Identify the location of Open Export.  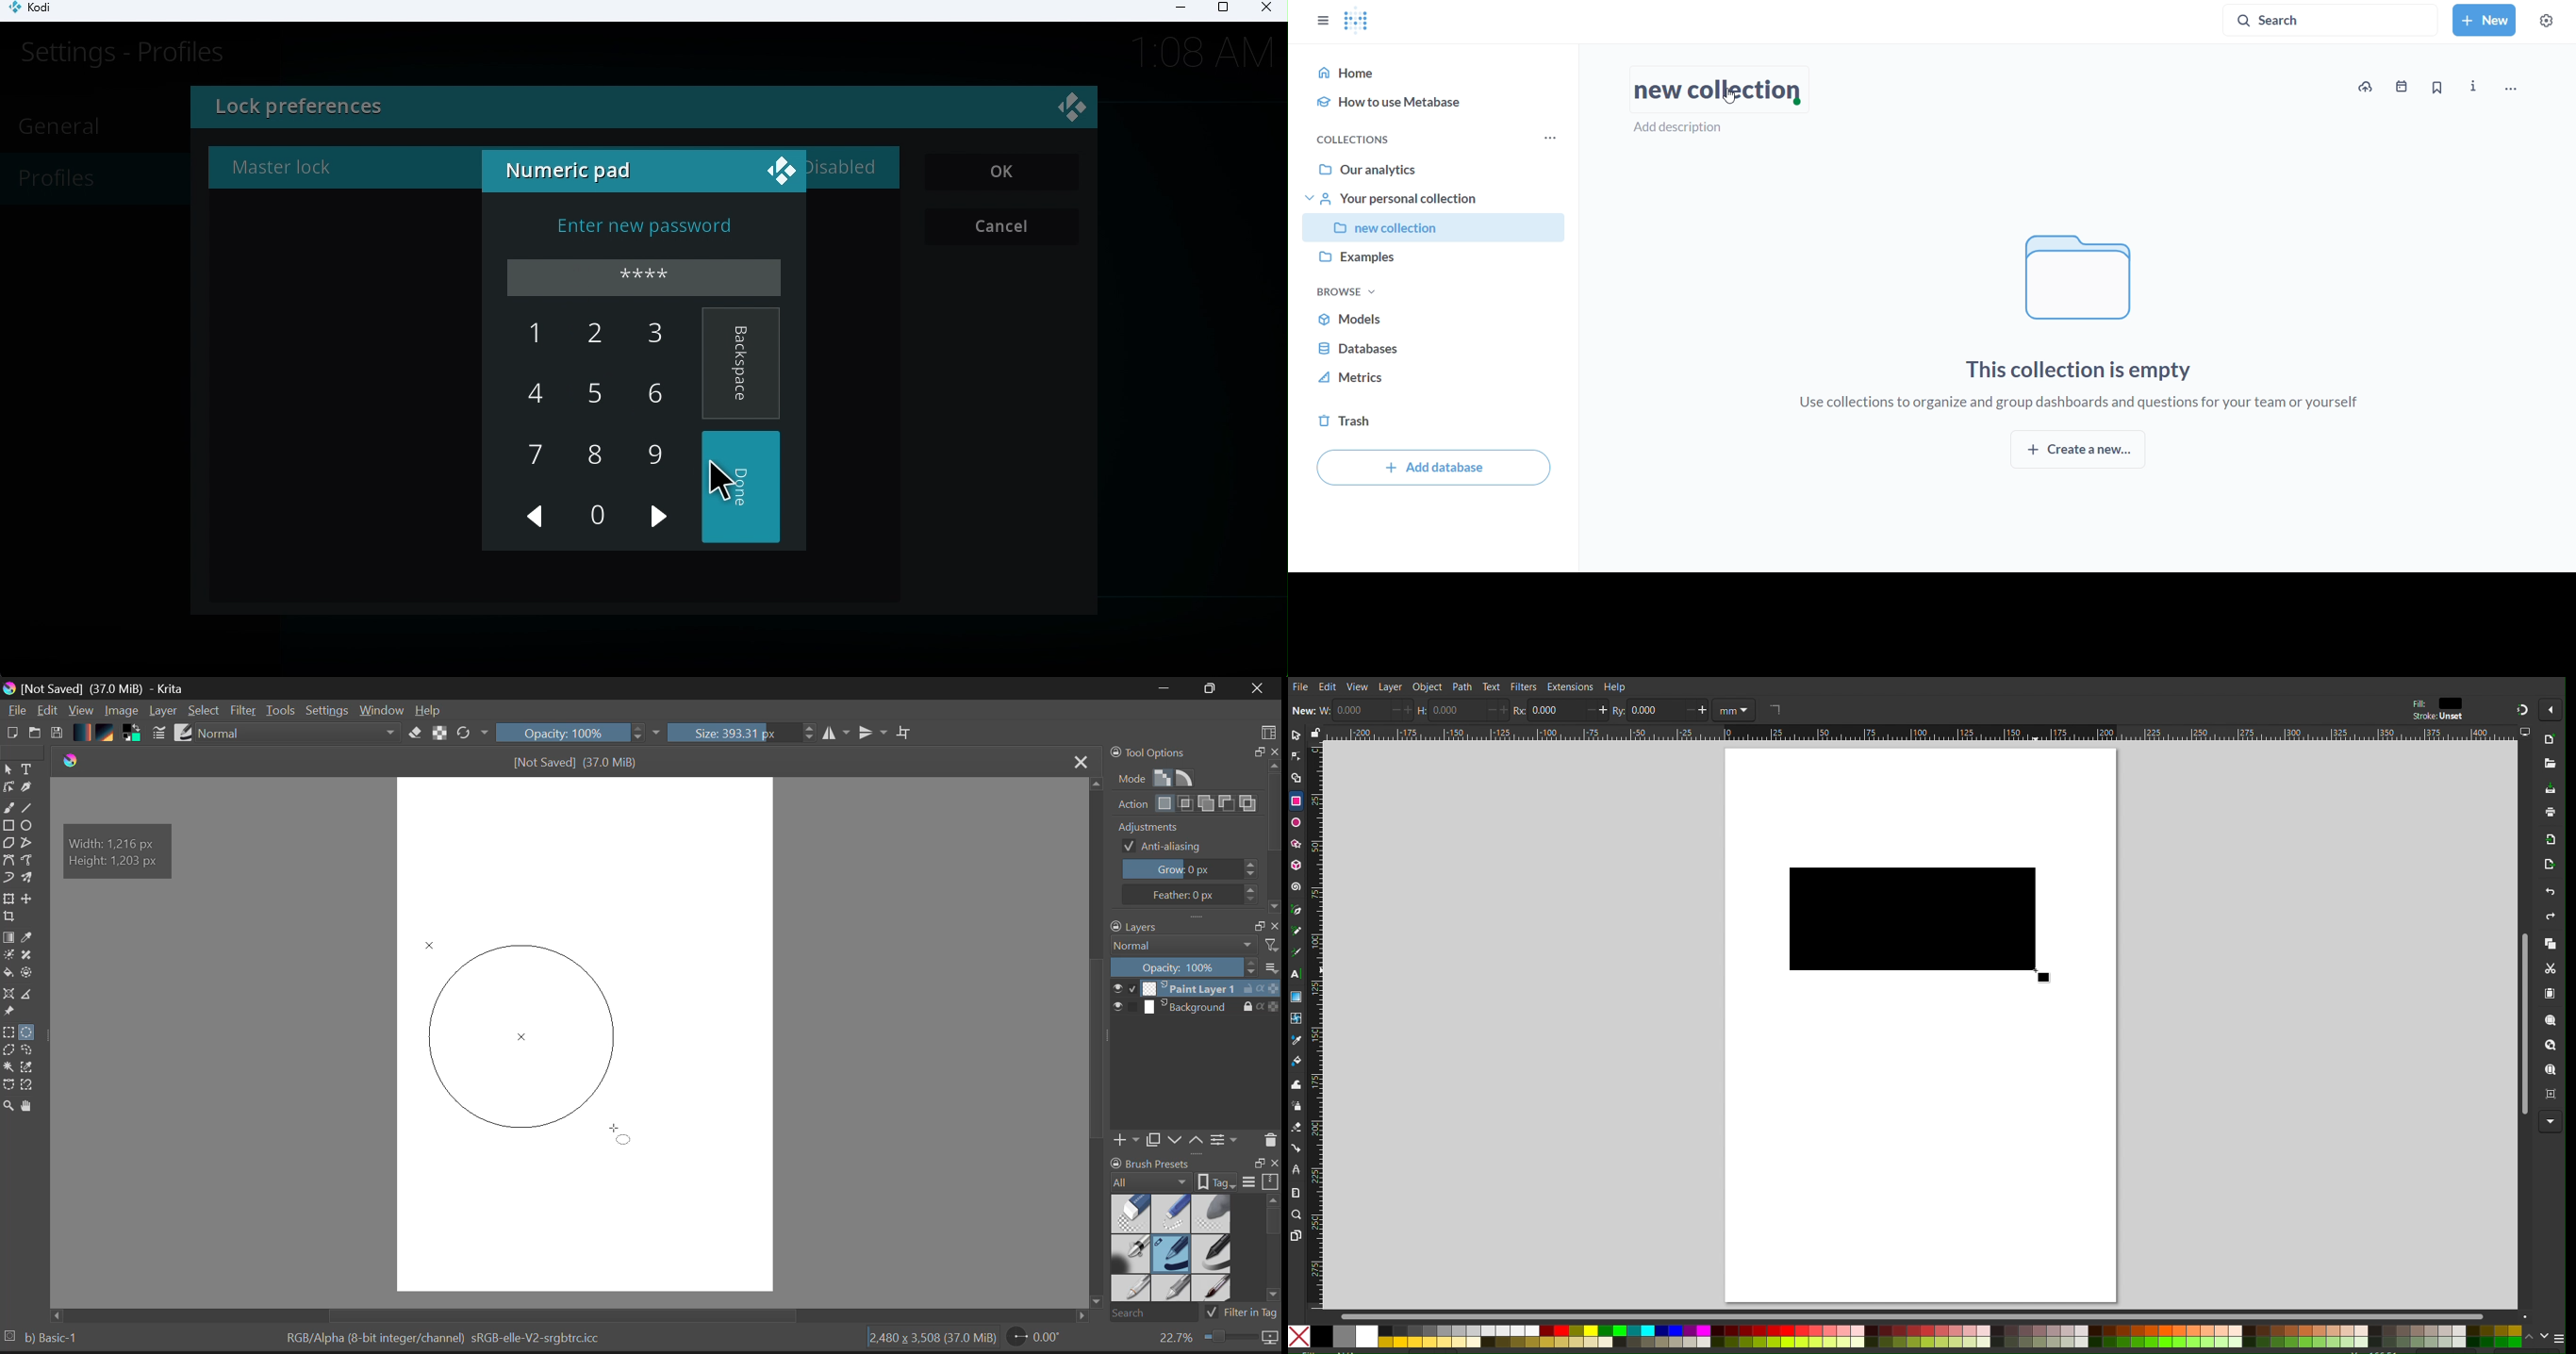
(2543, 868).